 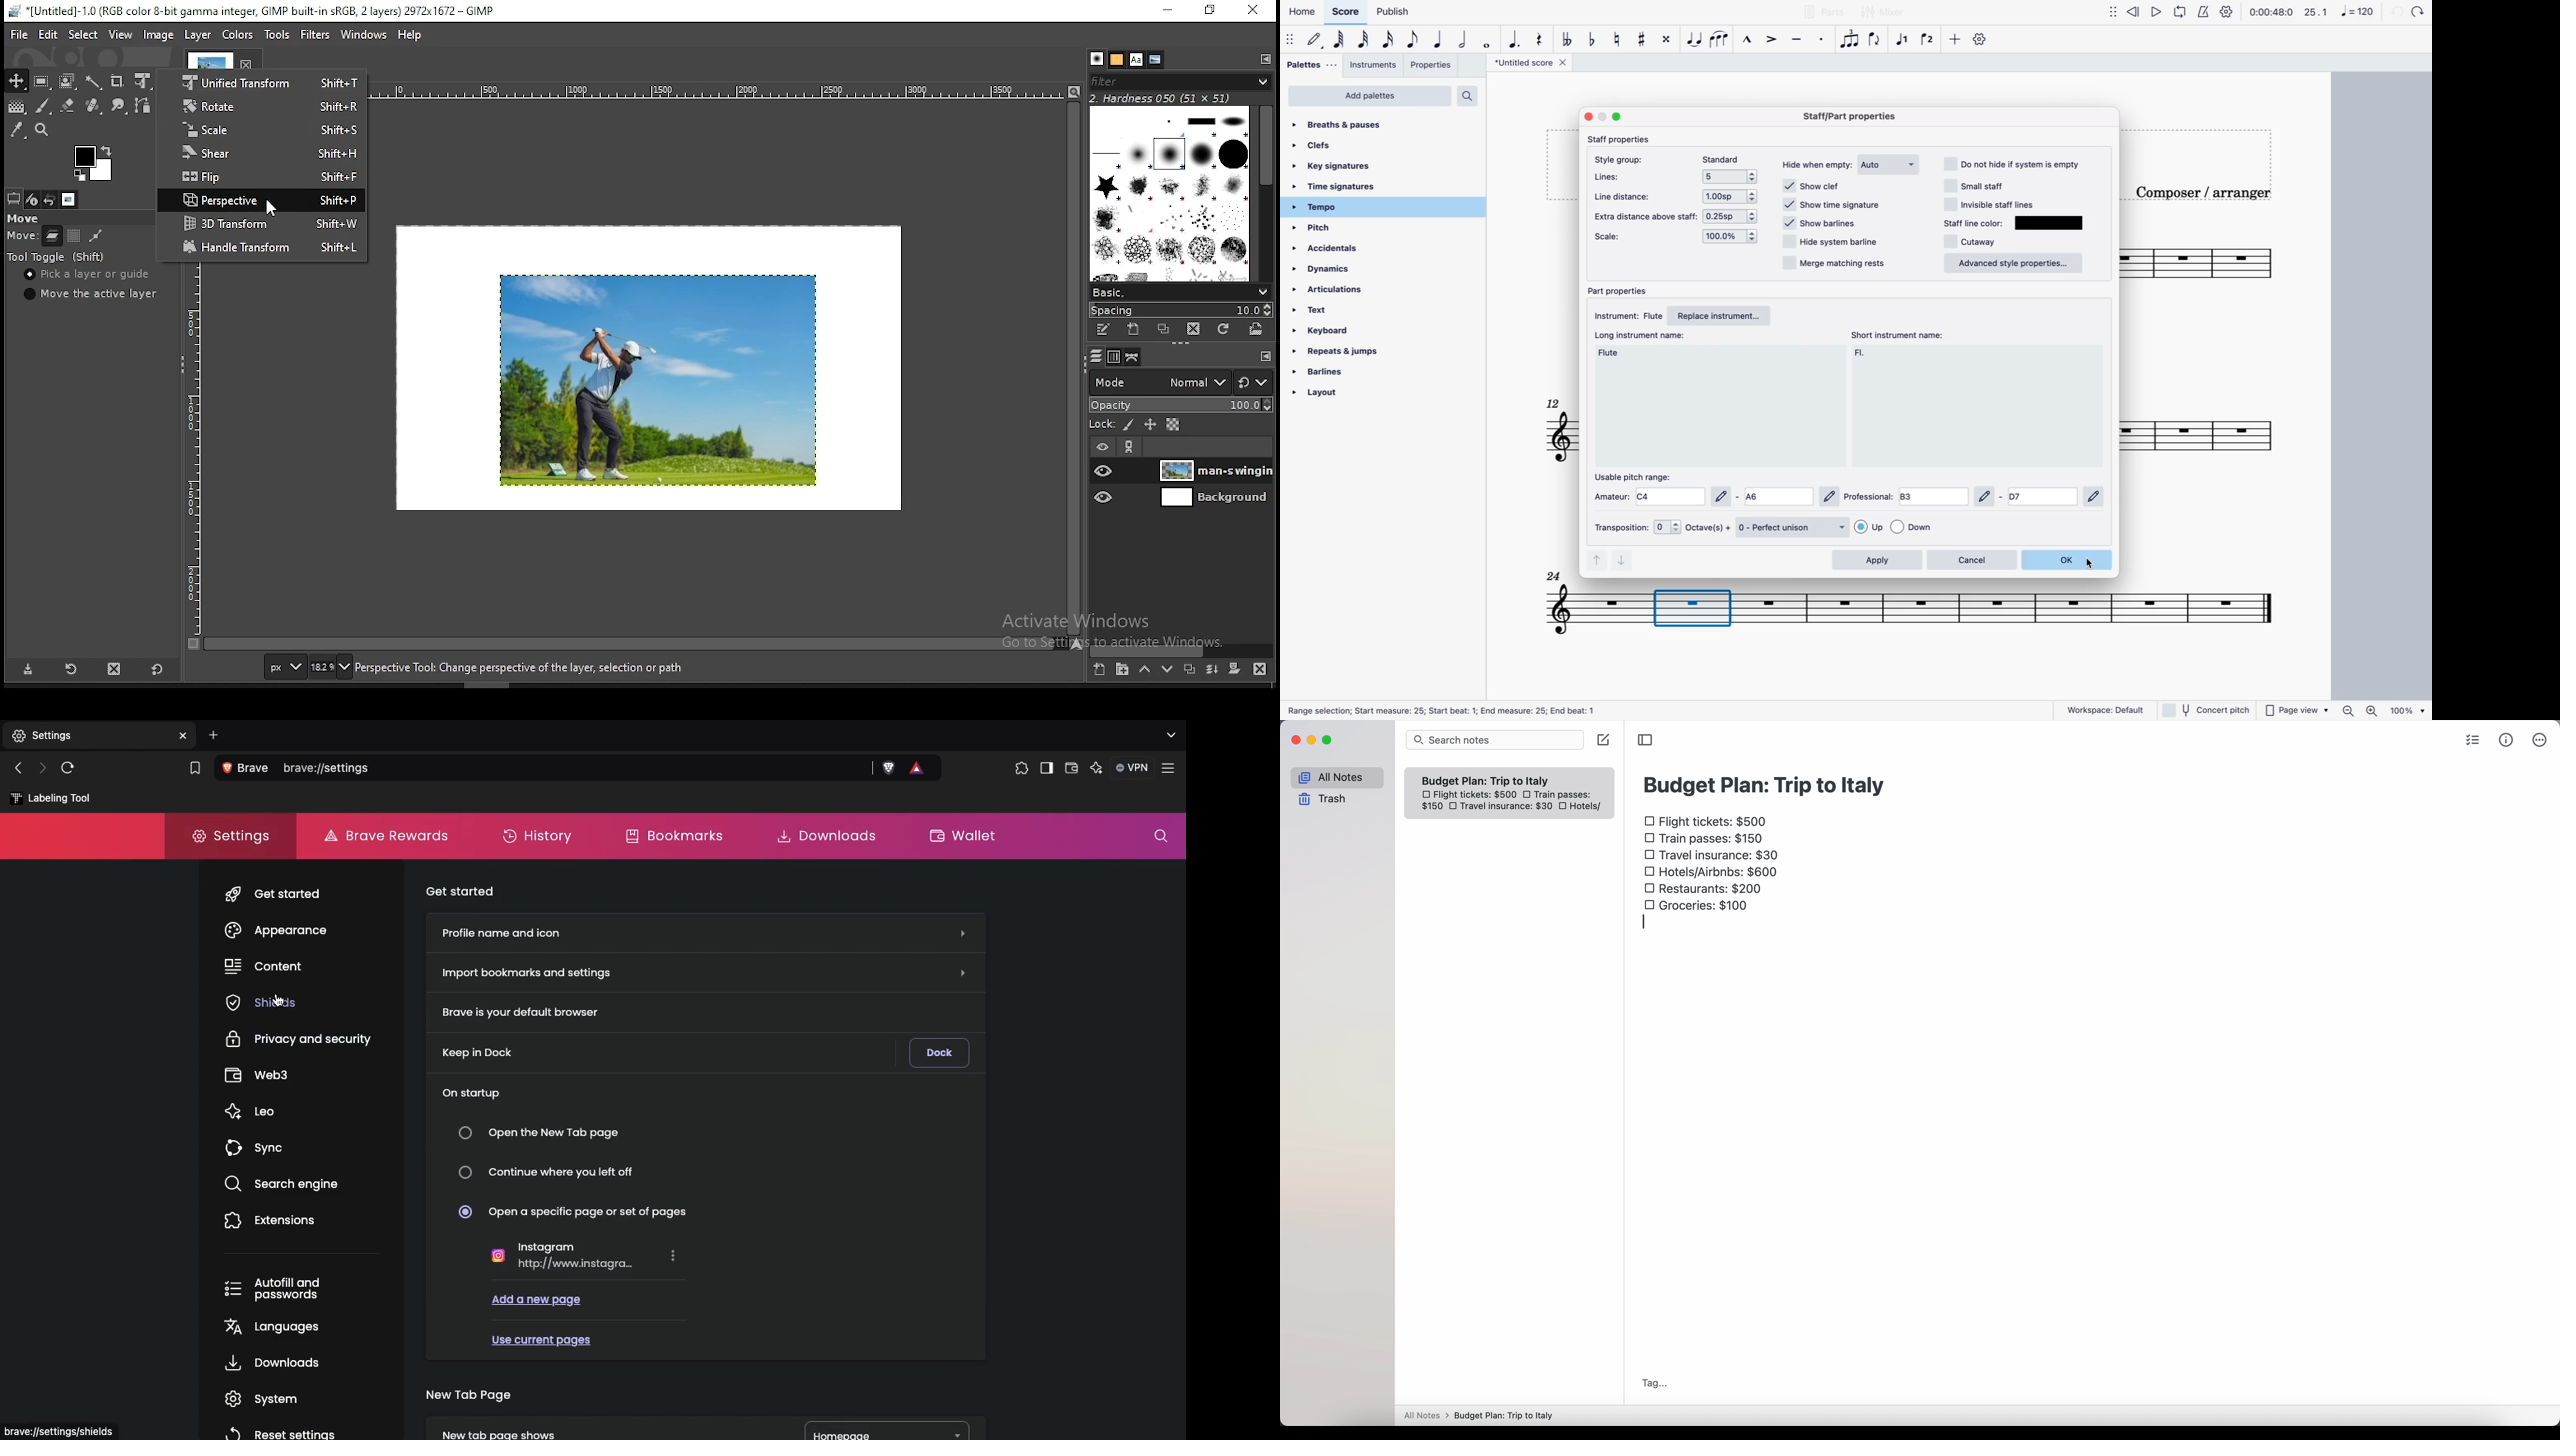 I want to click on part properties, so click(x=1620, y=291).